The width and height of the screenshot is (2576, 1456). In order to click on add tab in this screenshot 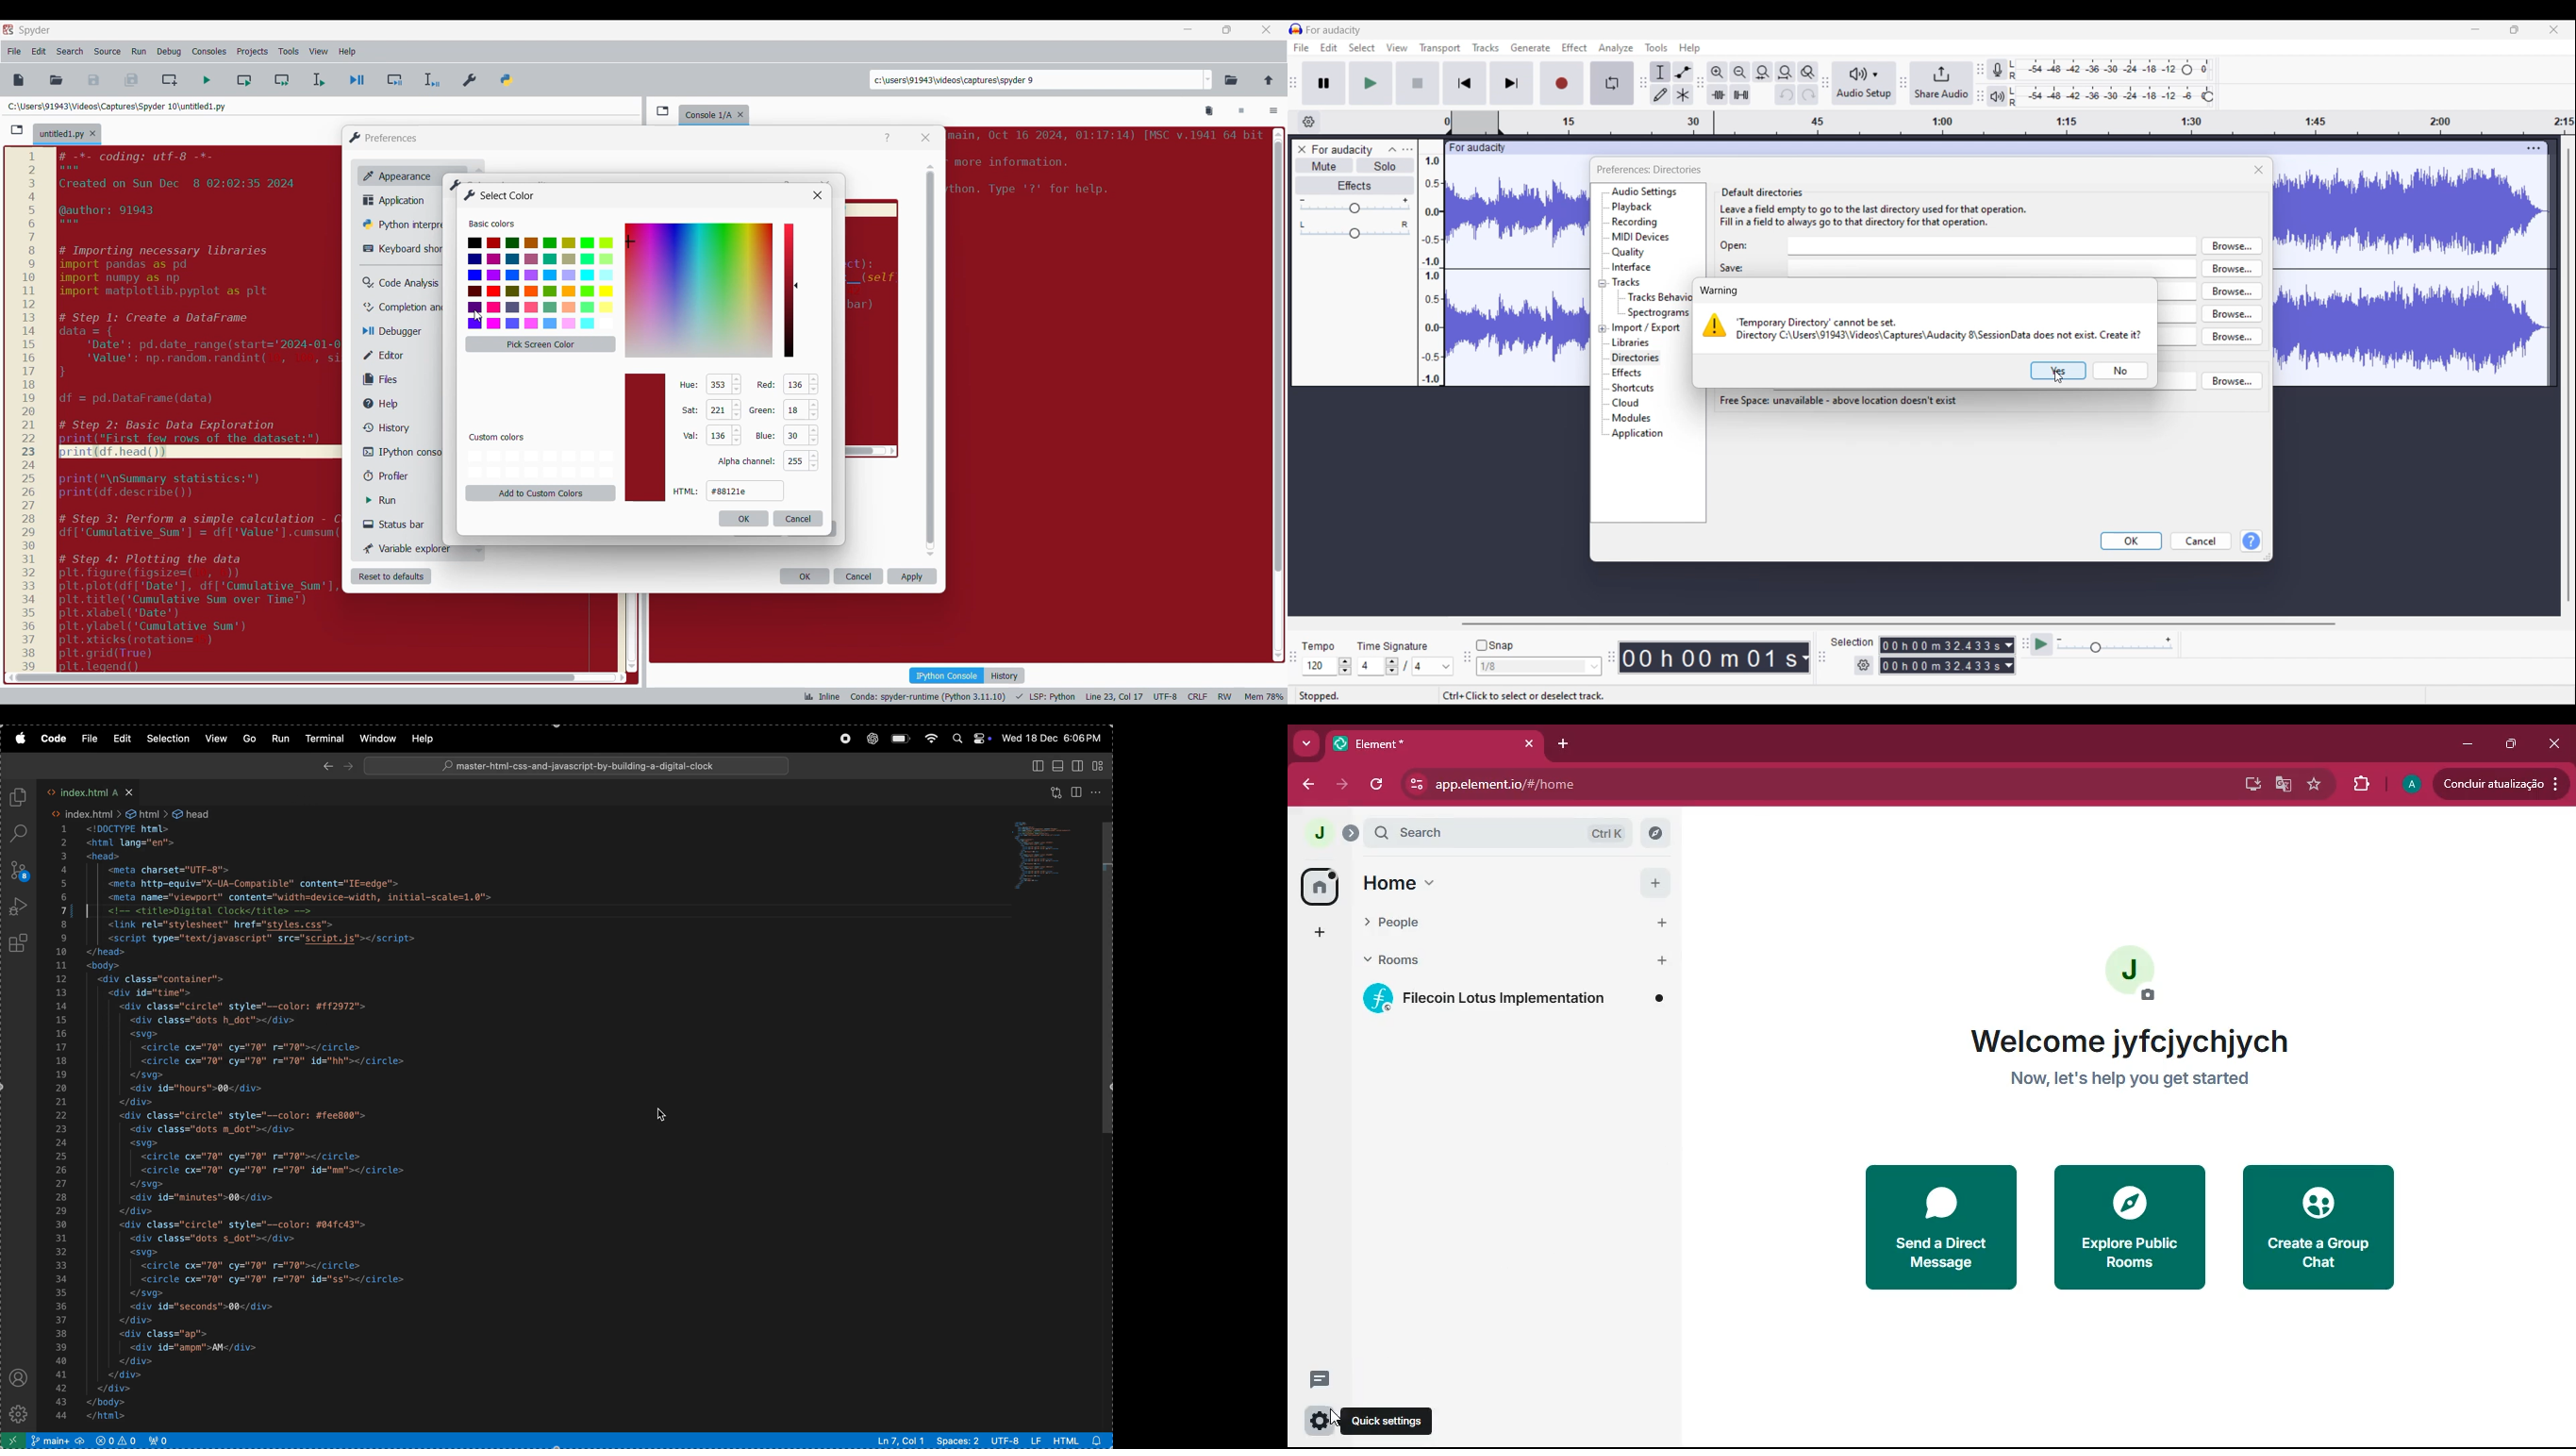, I will do `click(1562, 744)`.